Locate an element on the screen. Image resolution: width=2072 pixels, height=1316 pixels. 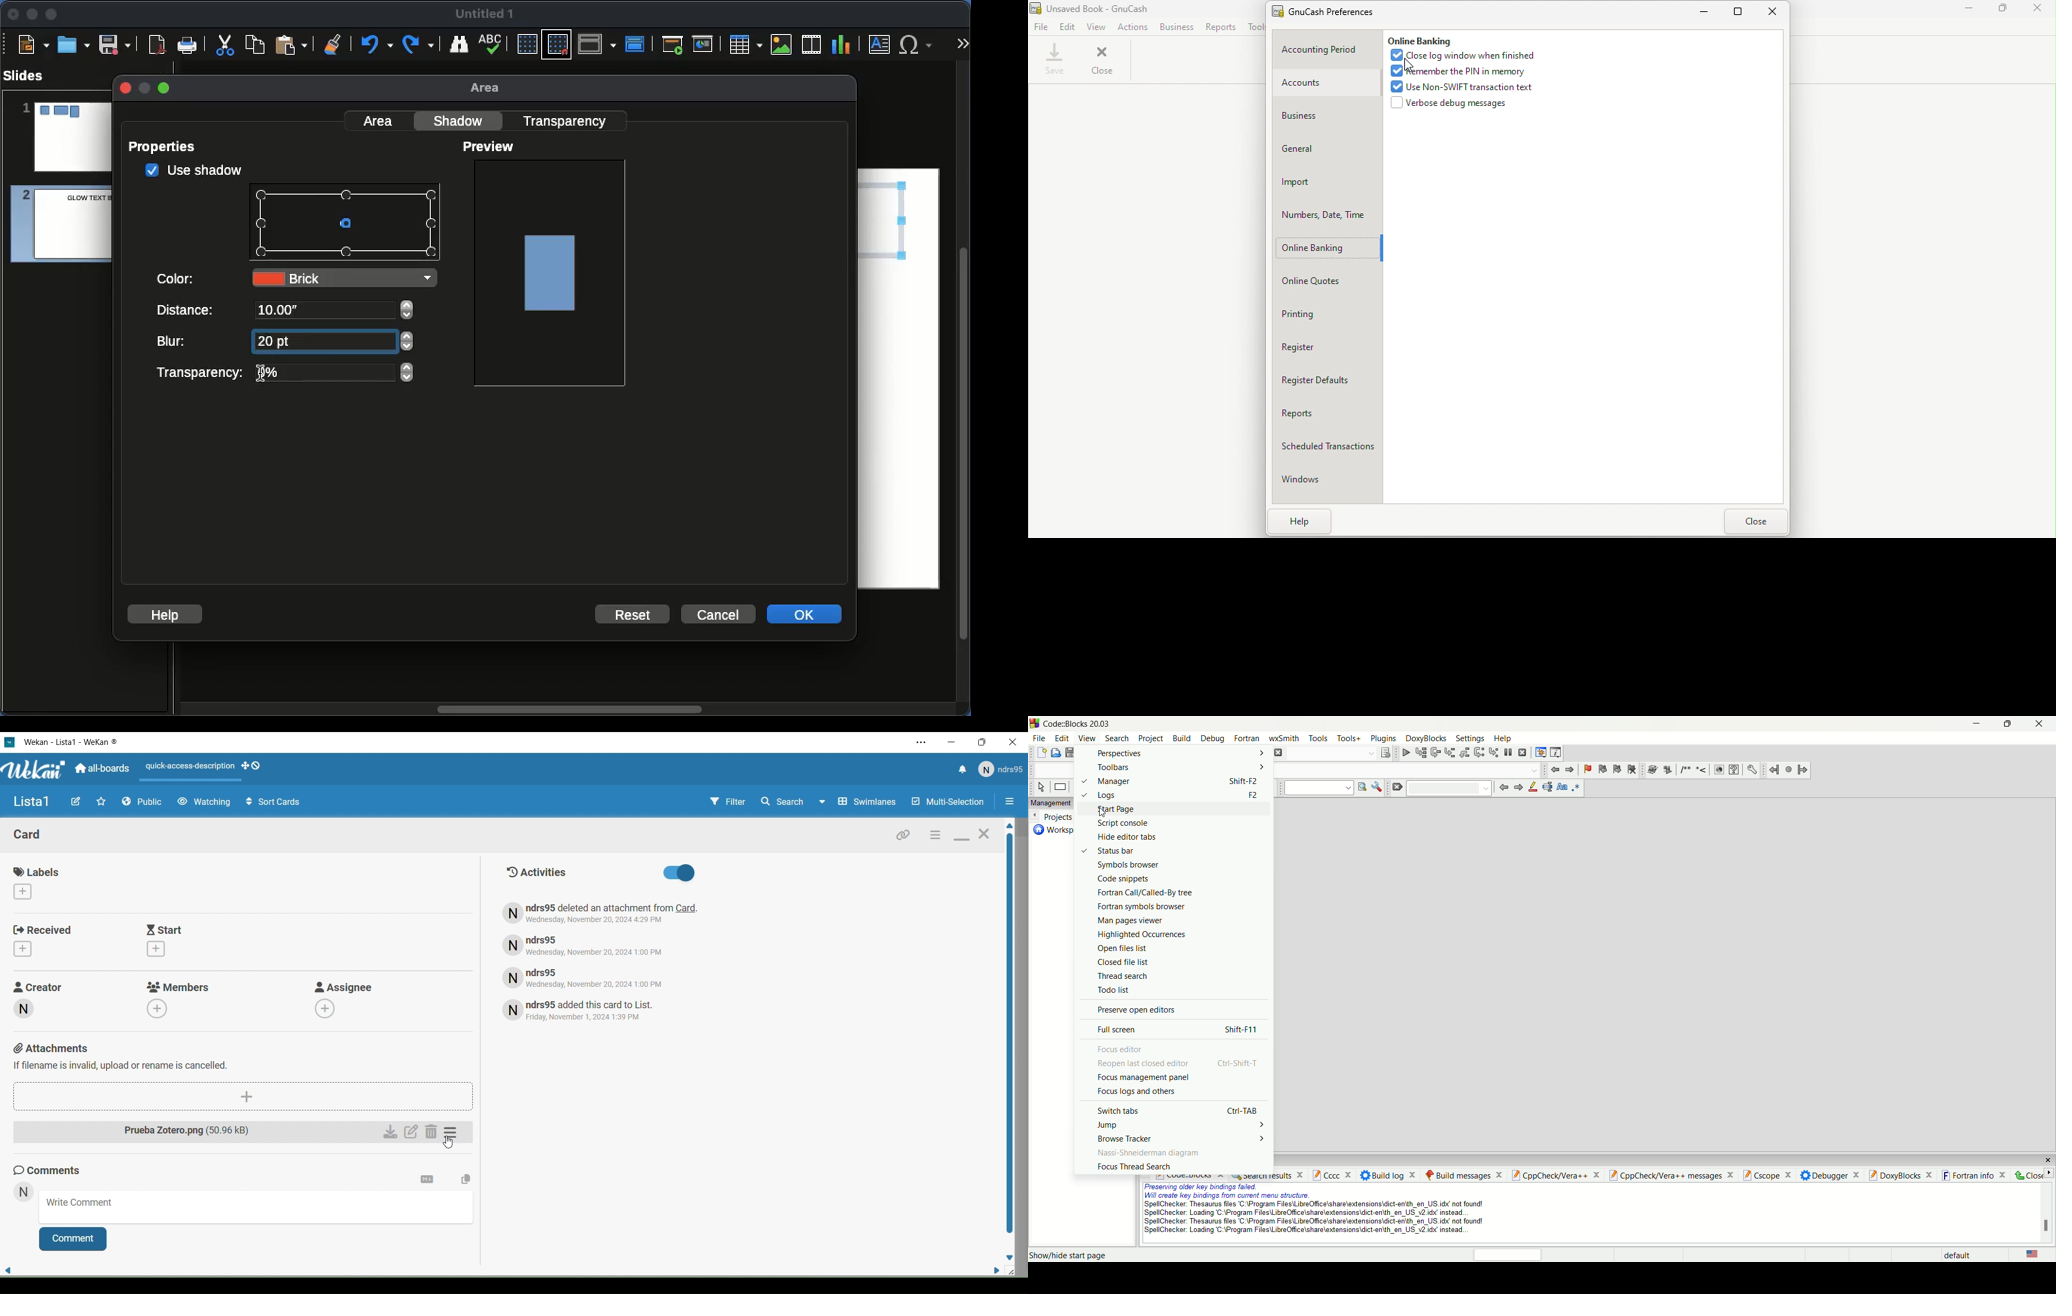
tools+ is located at coordinates (1349, 737).